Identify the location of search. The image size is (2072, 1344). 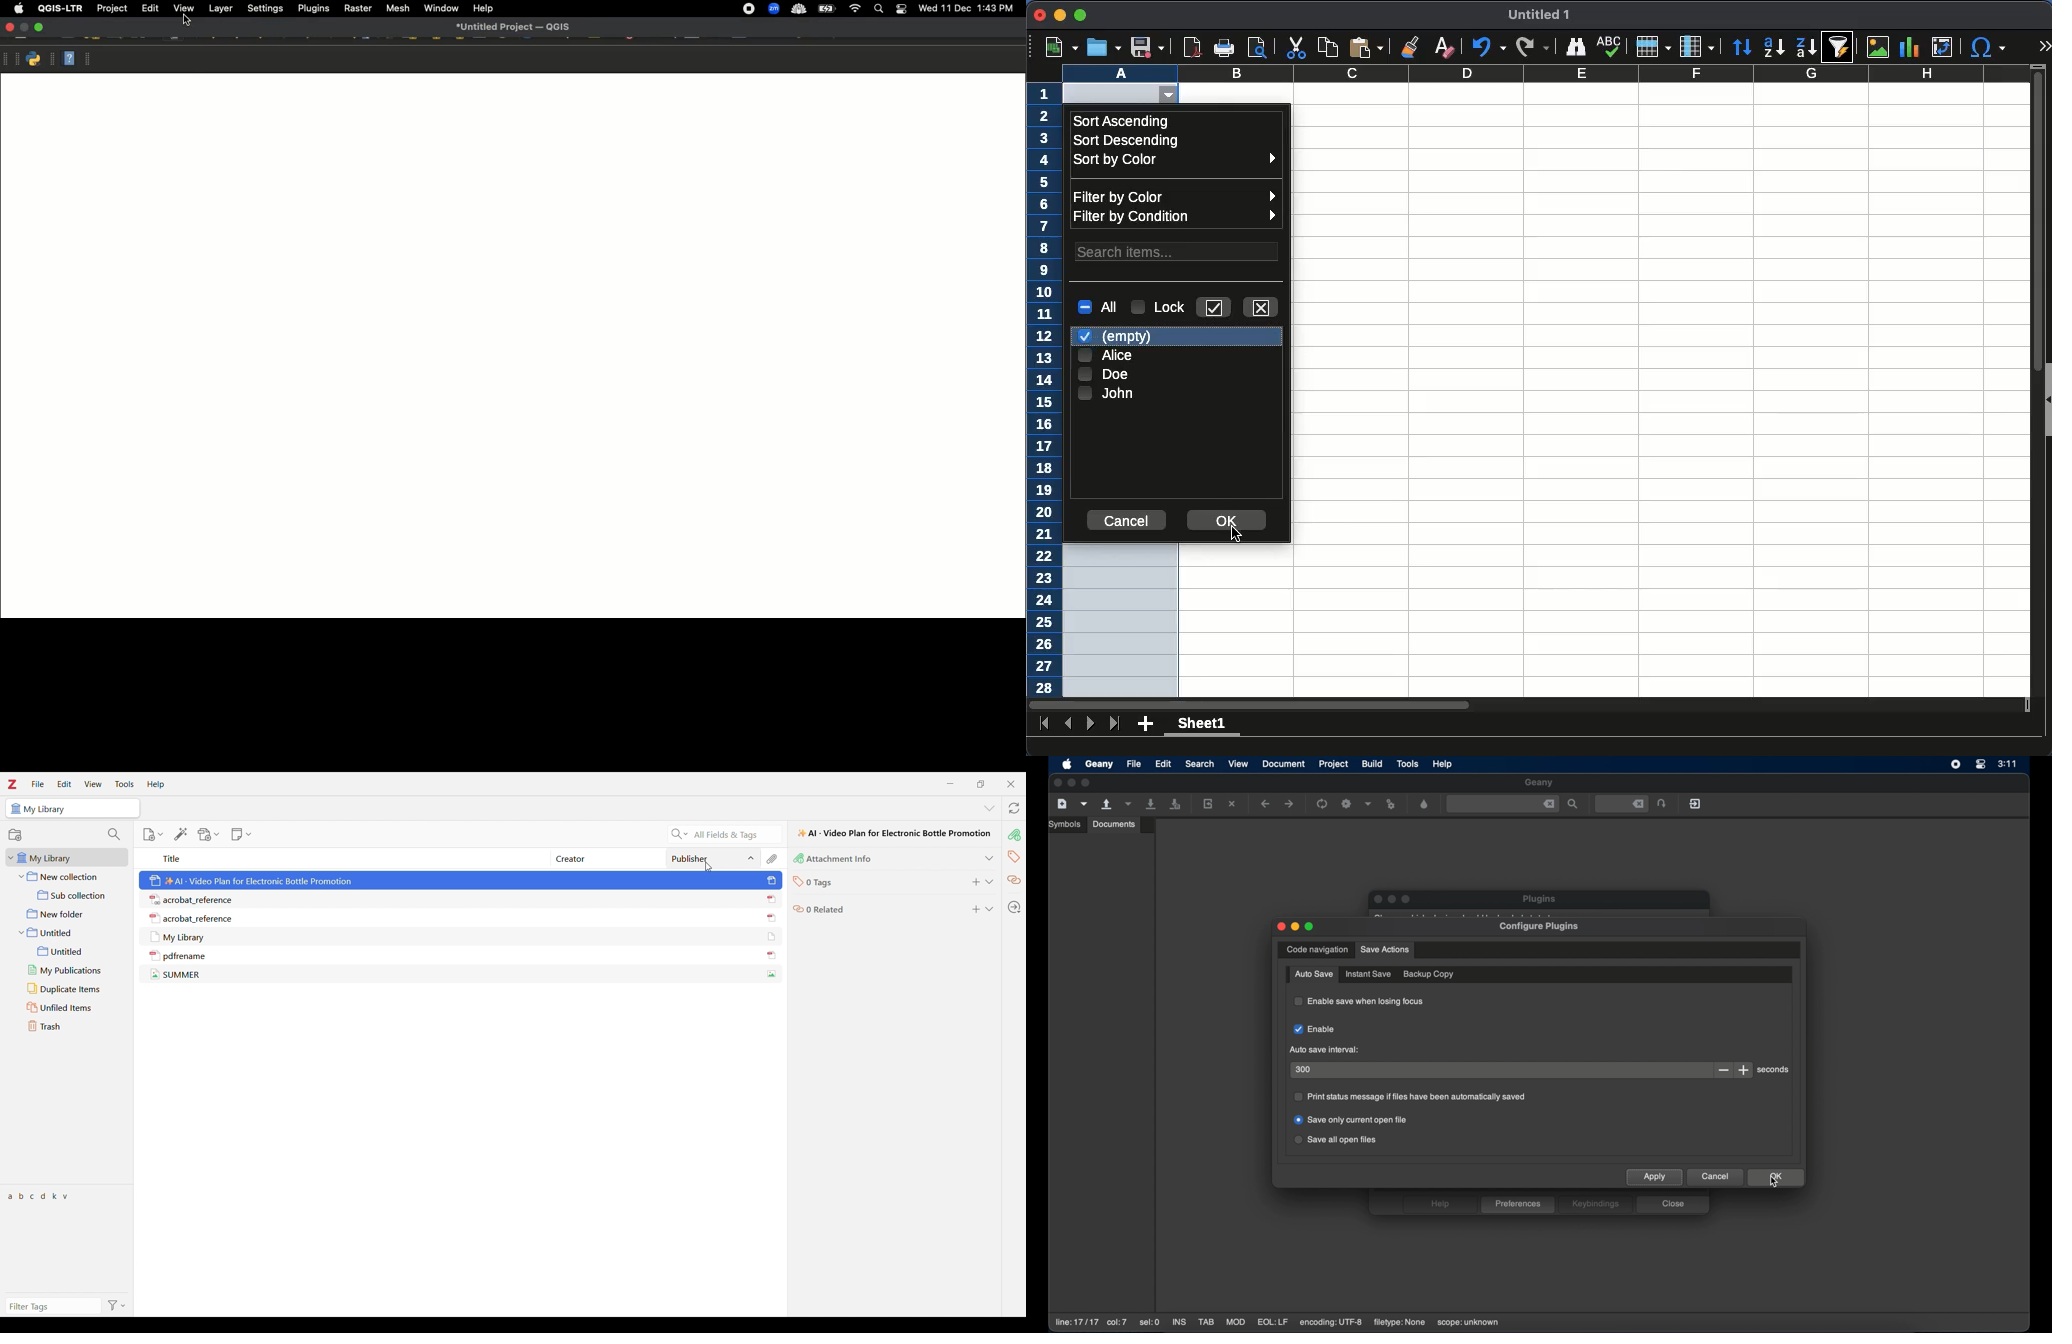
(1178, 250).